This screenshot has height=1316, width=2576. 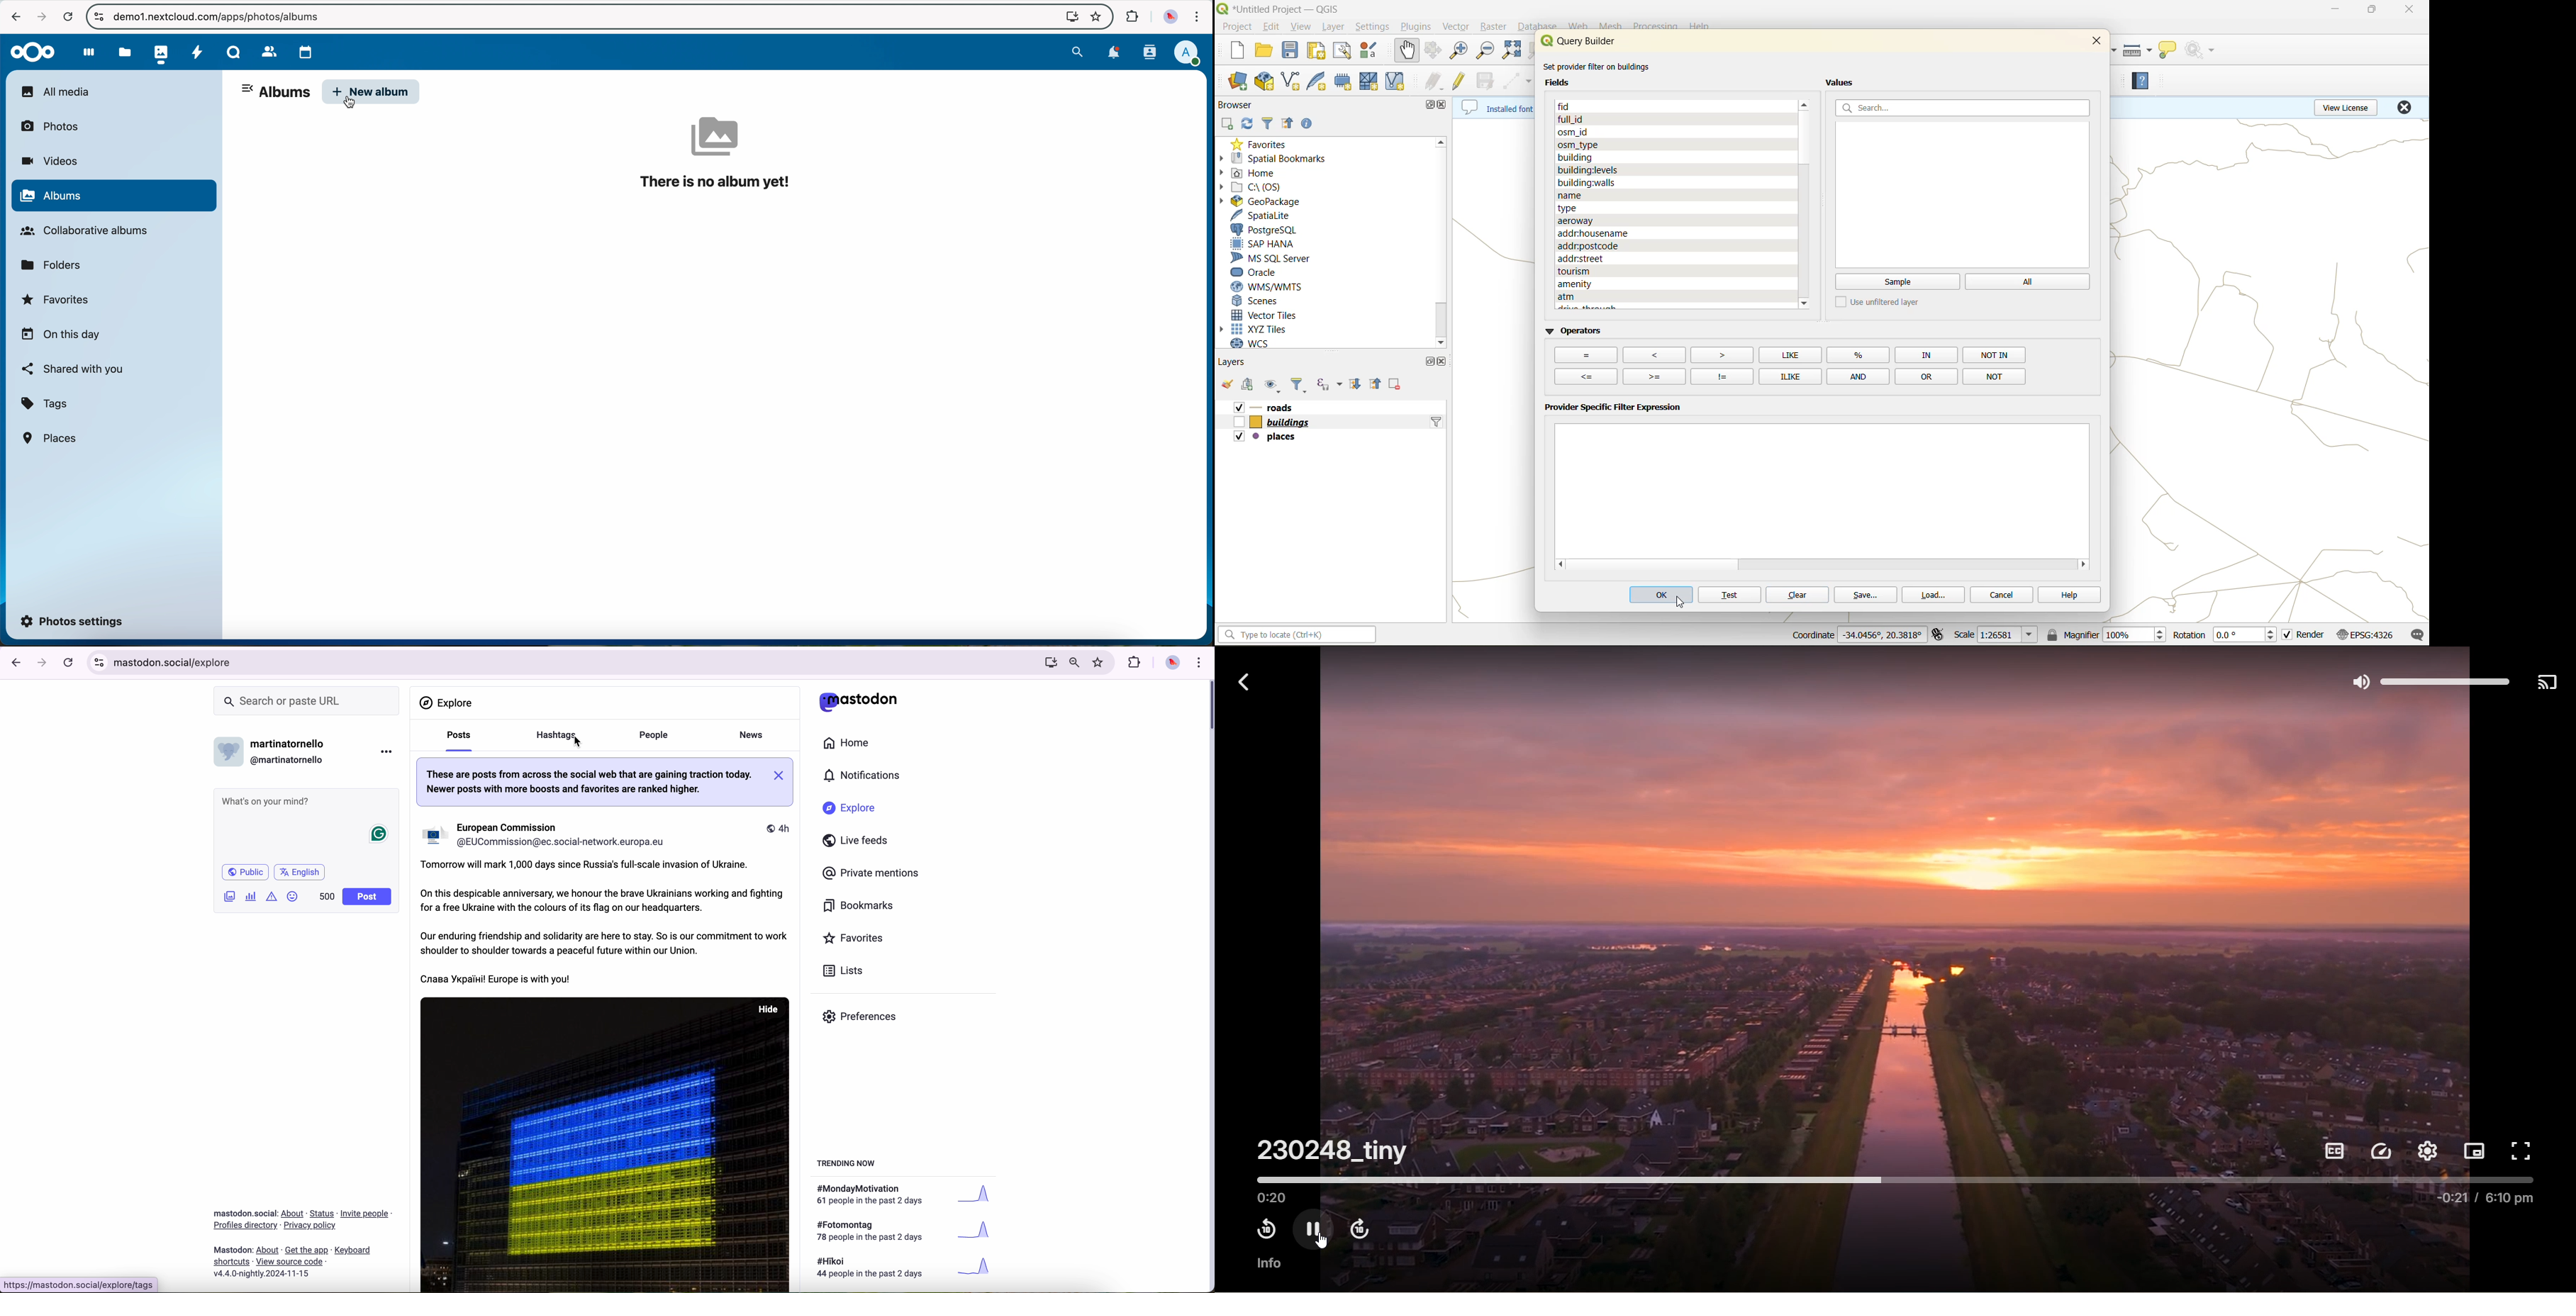 What do you see at coordinates (307, 1251) in the screenshot?
I see `link` at bounding box center [307, 1251].